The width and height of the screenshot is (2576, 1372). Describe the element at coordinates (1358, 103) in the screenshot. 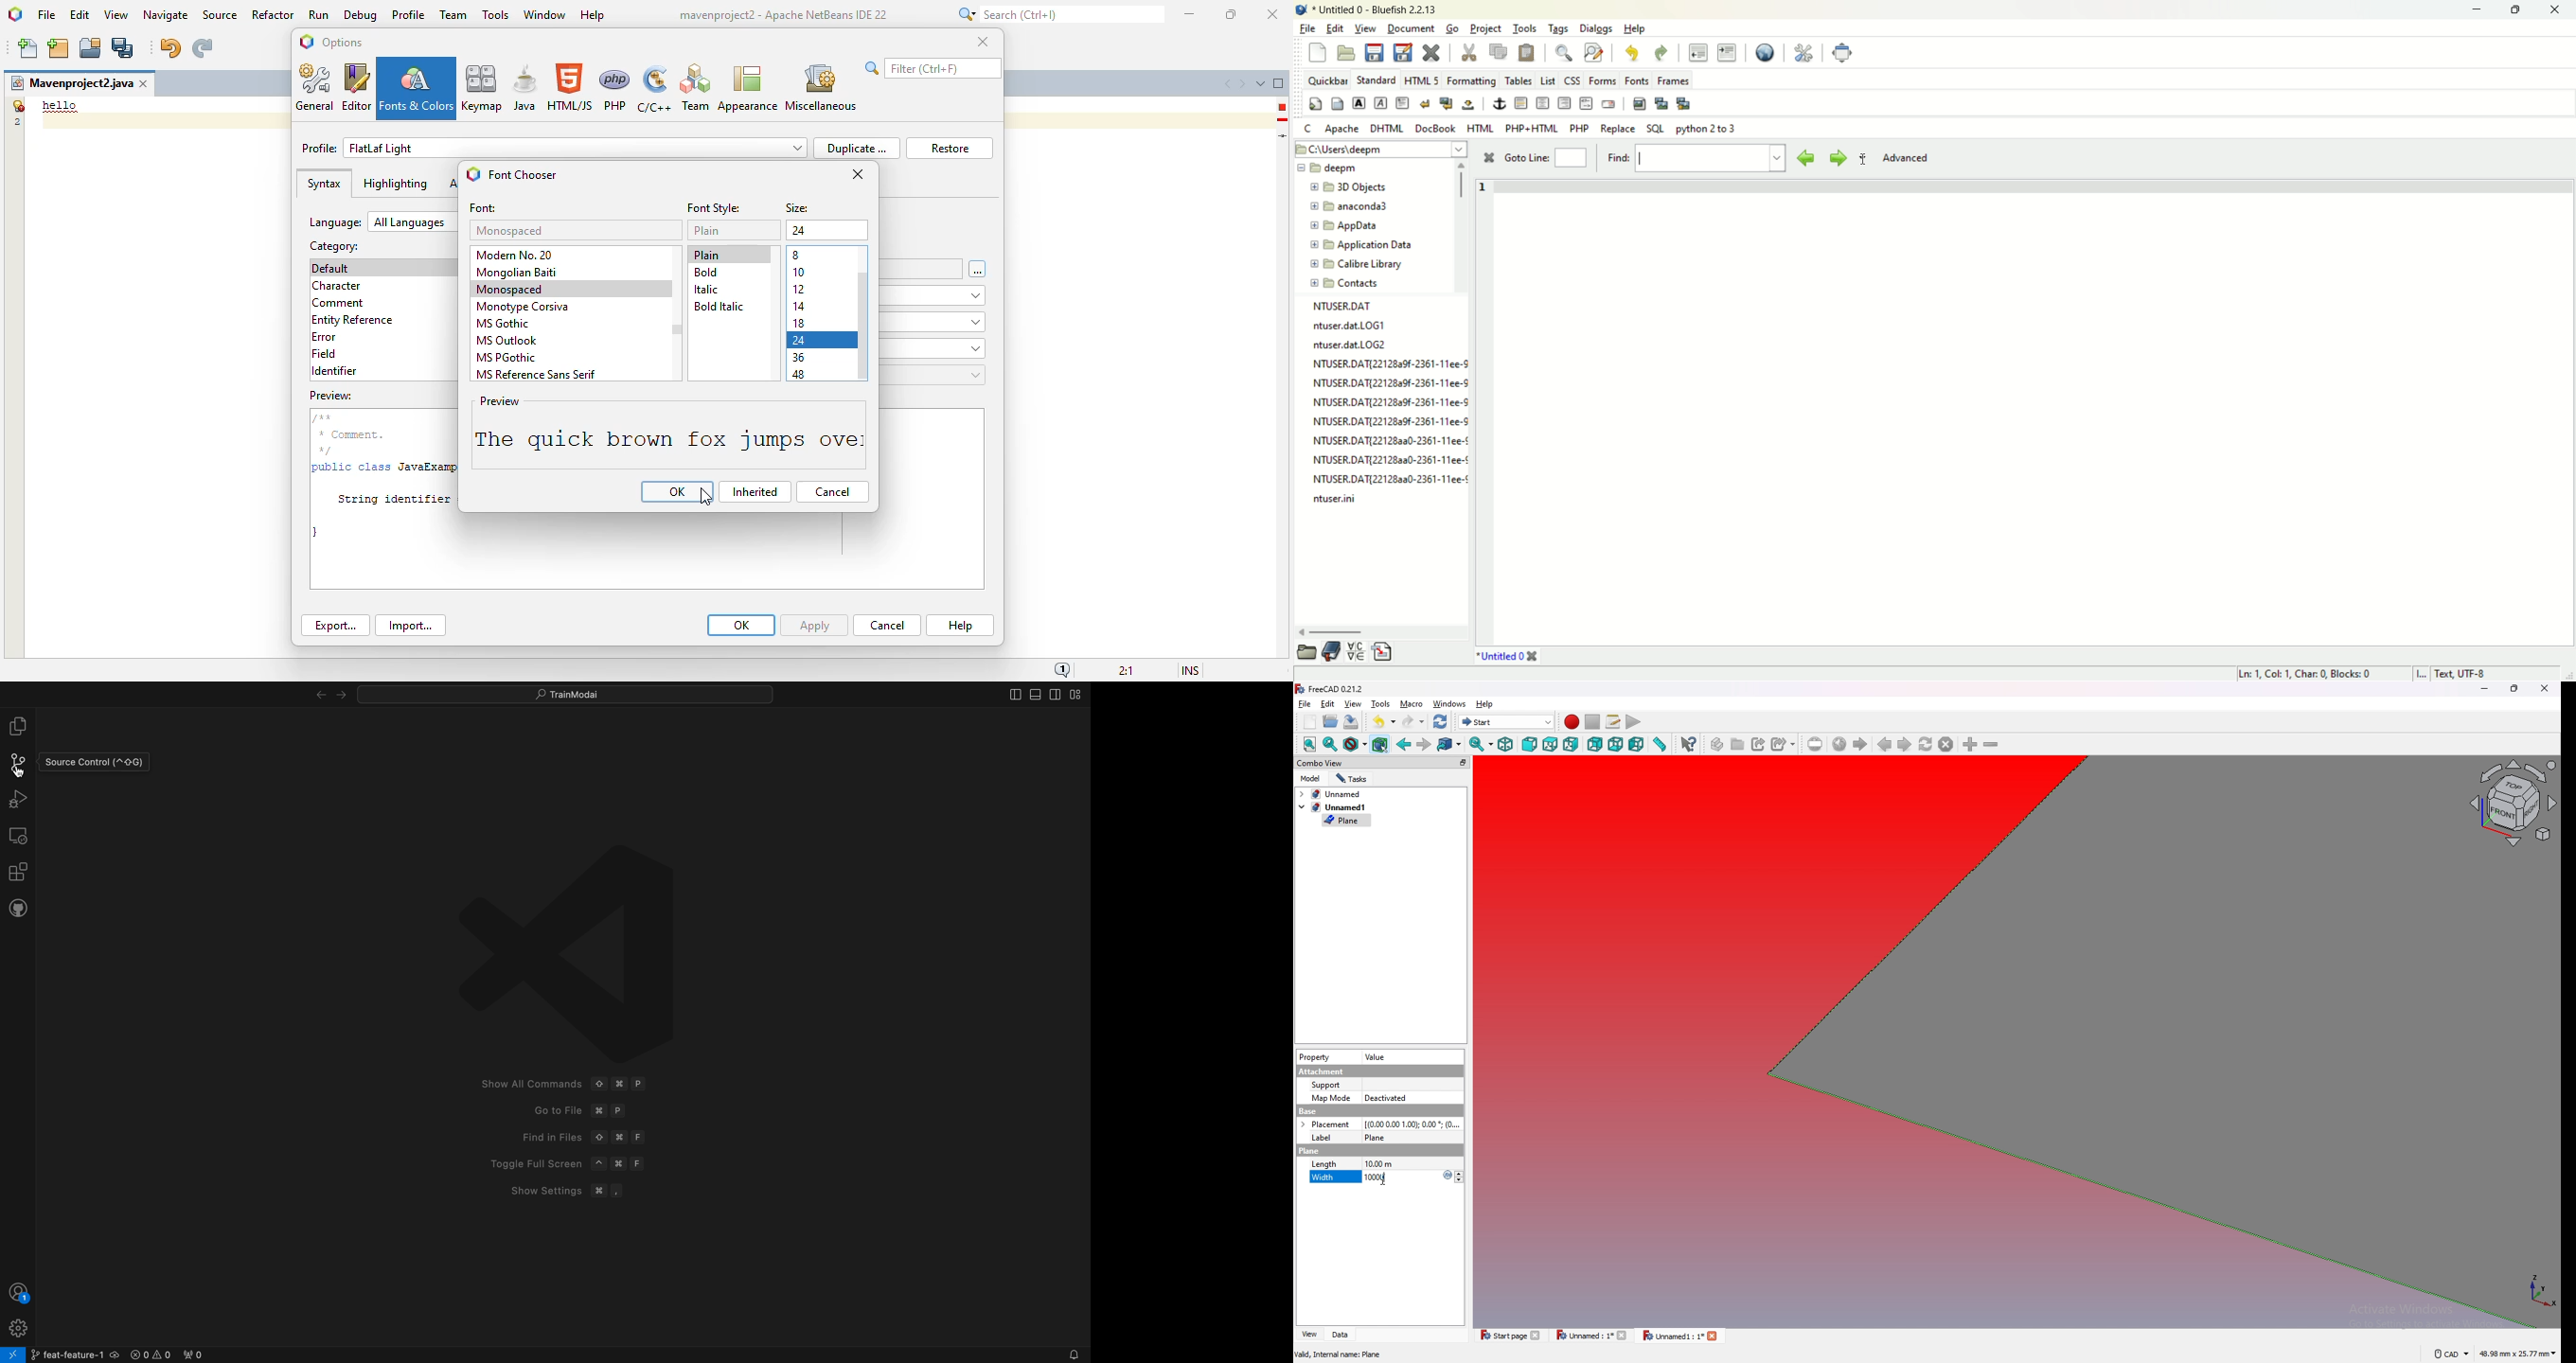

I see `strong` at that location.